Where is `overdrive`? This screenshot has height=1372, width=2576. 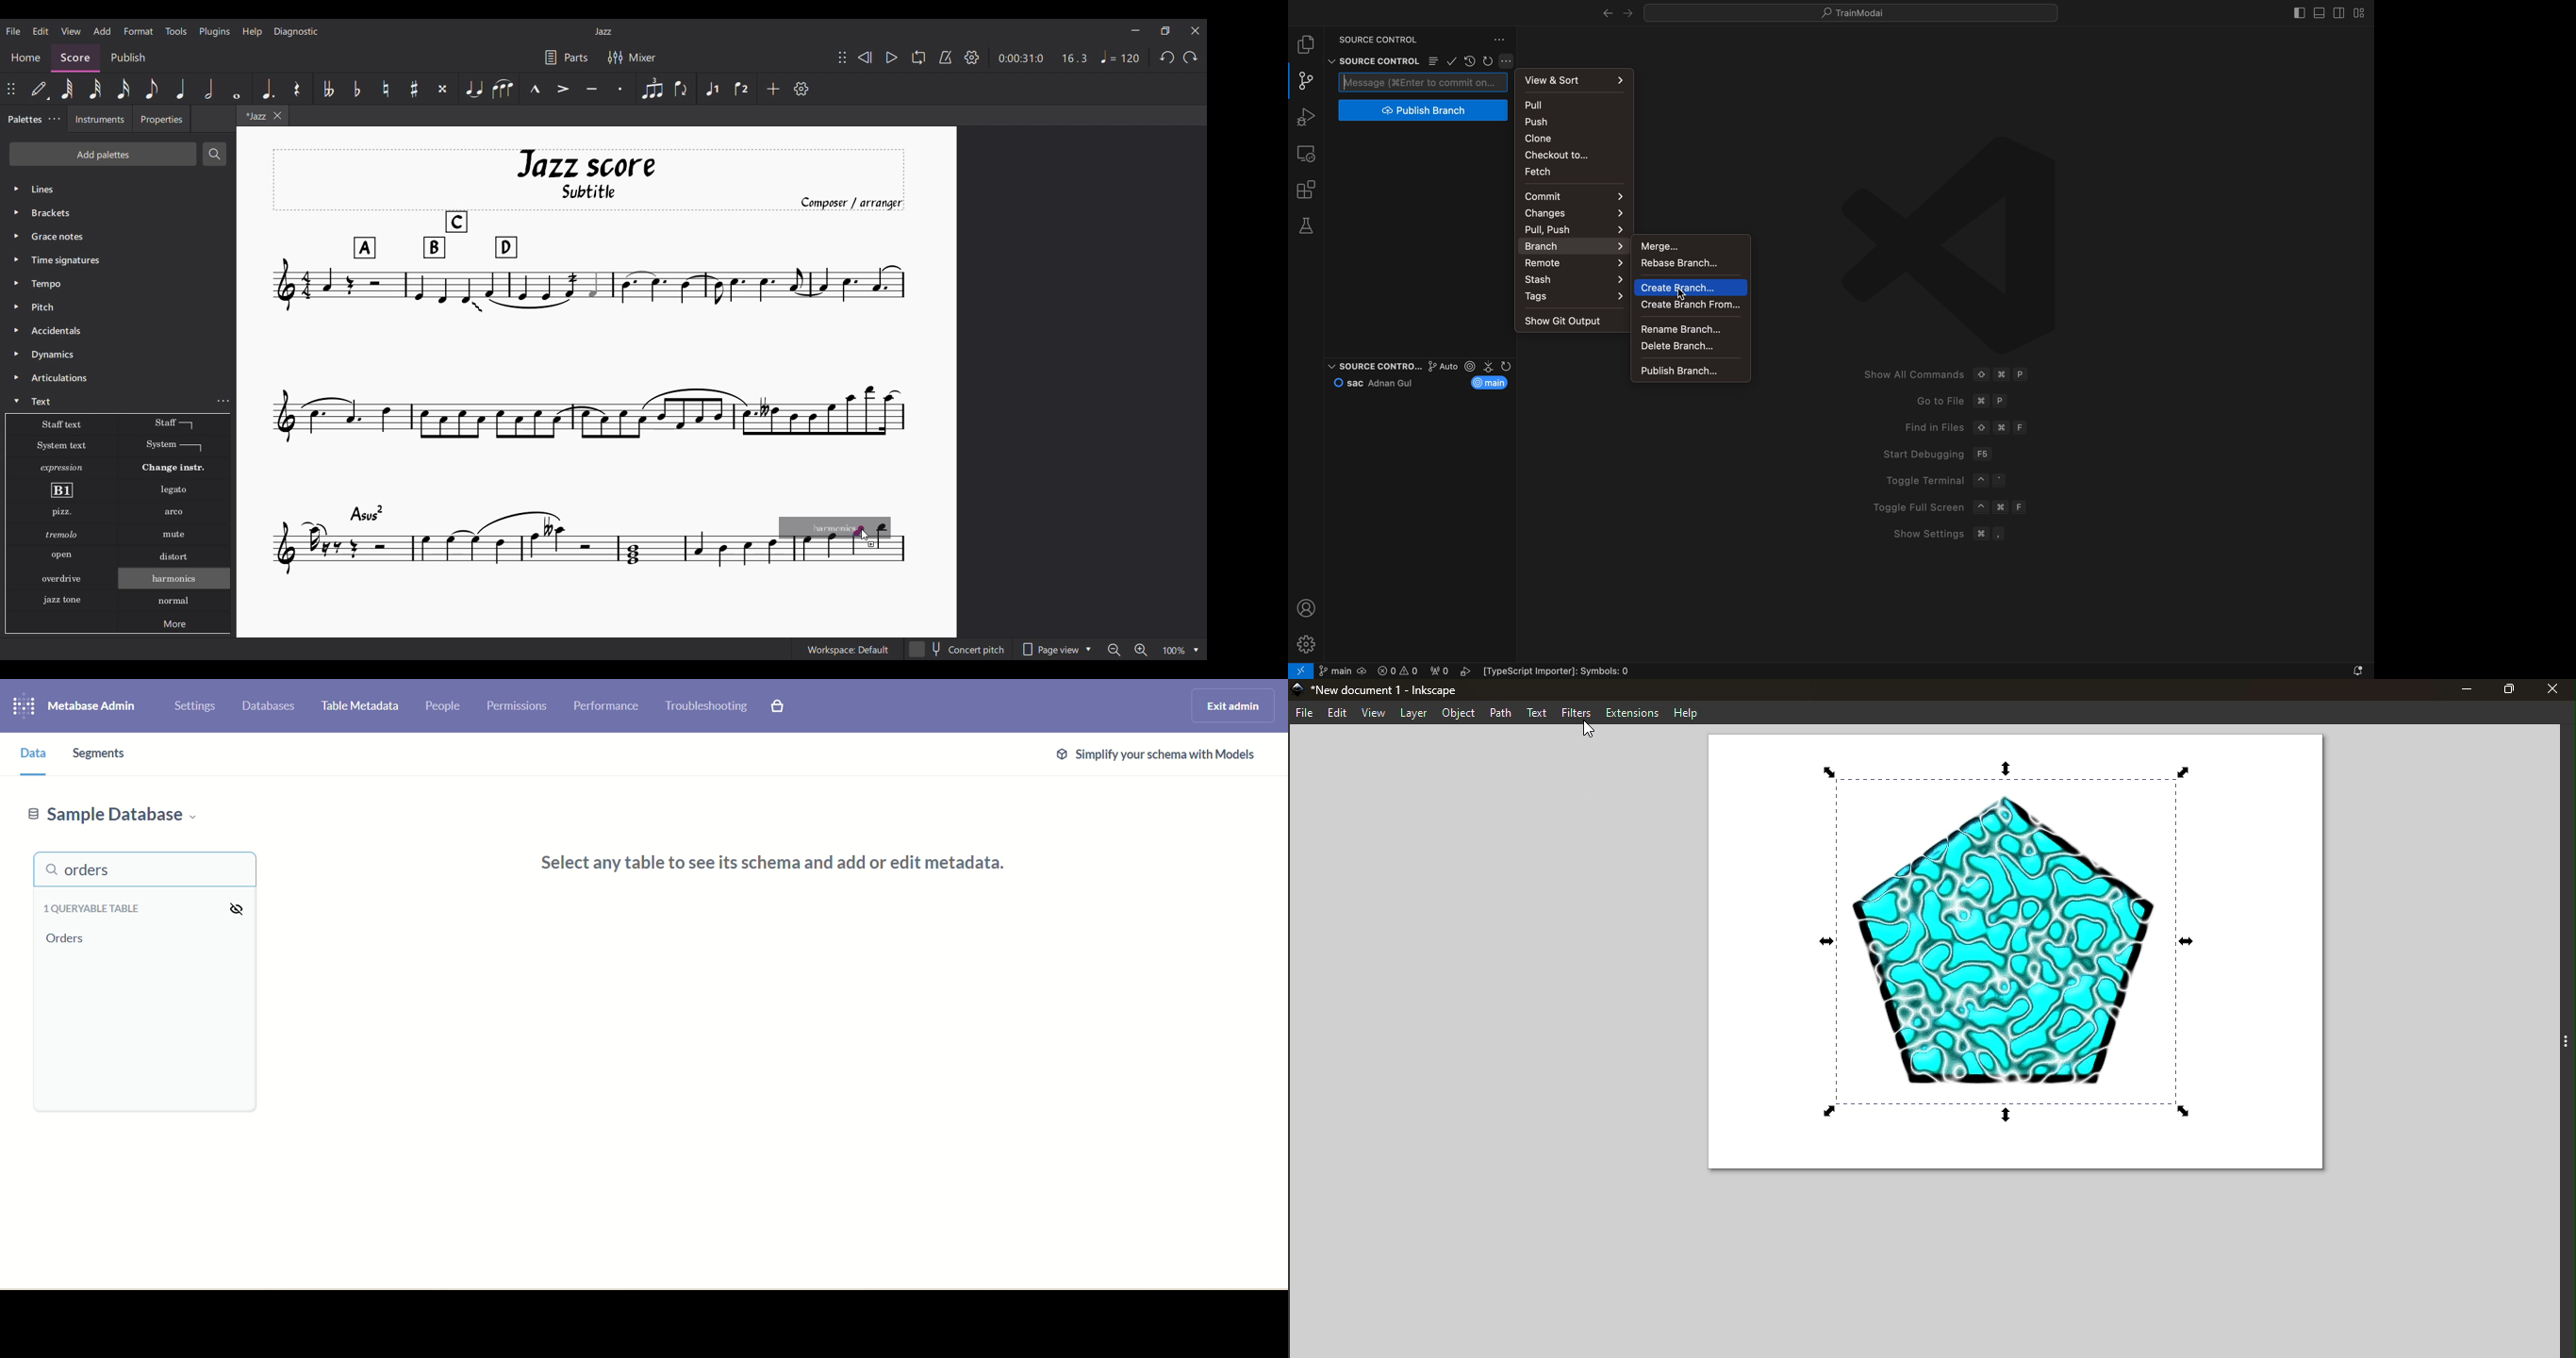 overdrive is located at coordinates (62, 580).